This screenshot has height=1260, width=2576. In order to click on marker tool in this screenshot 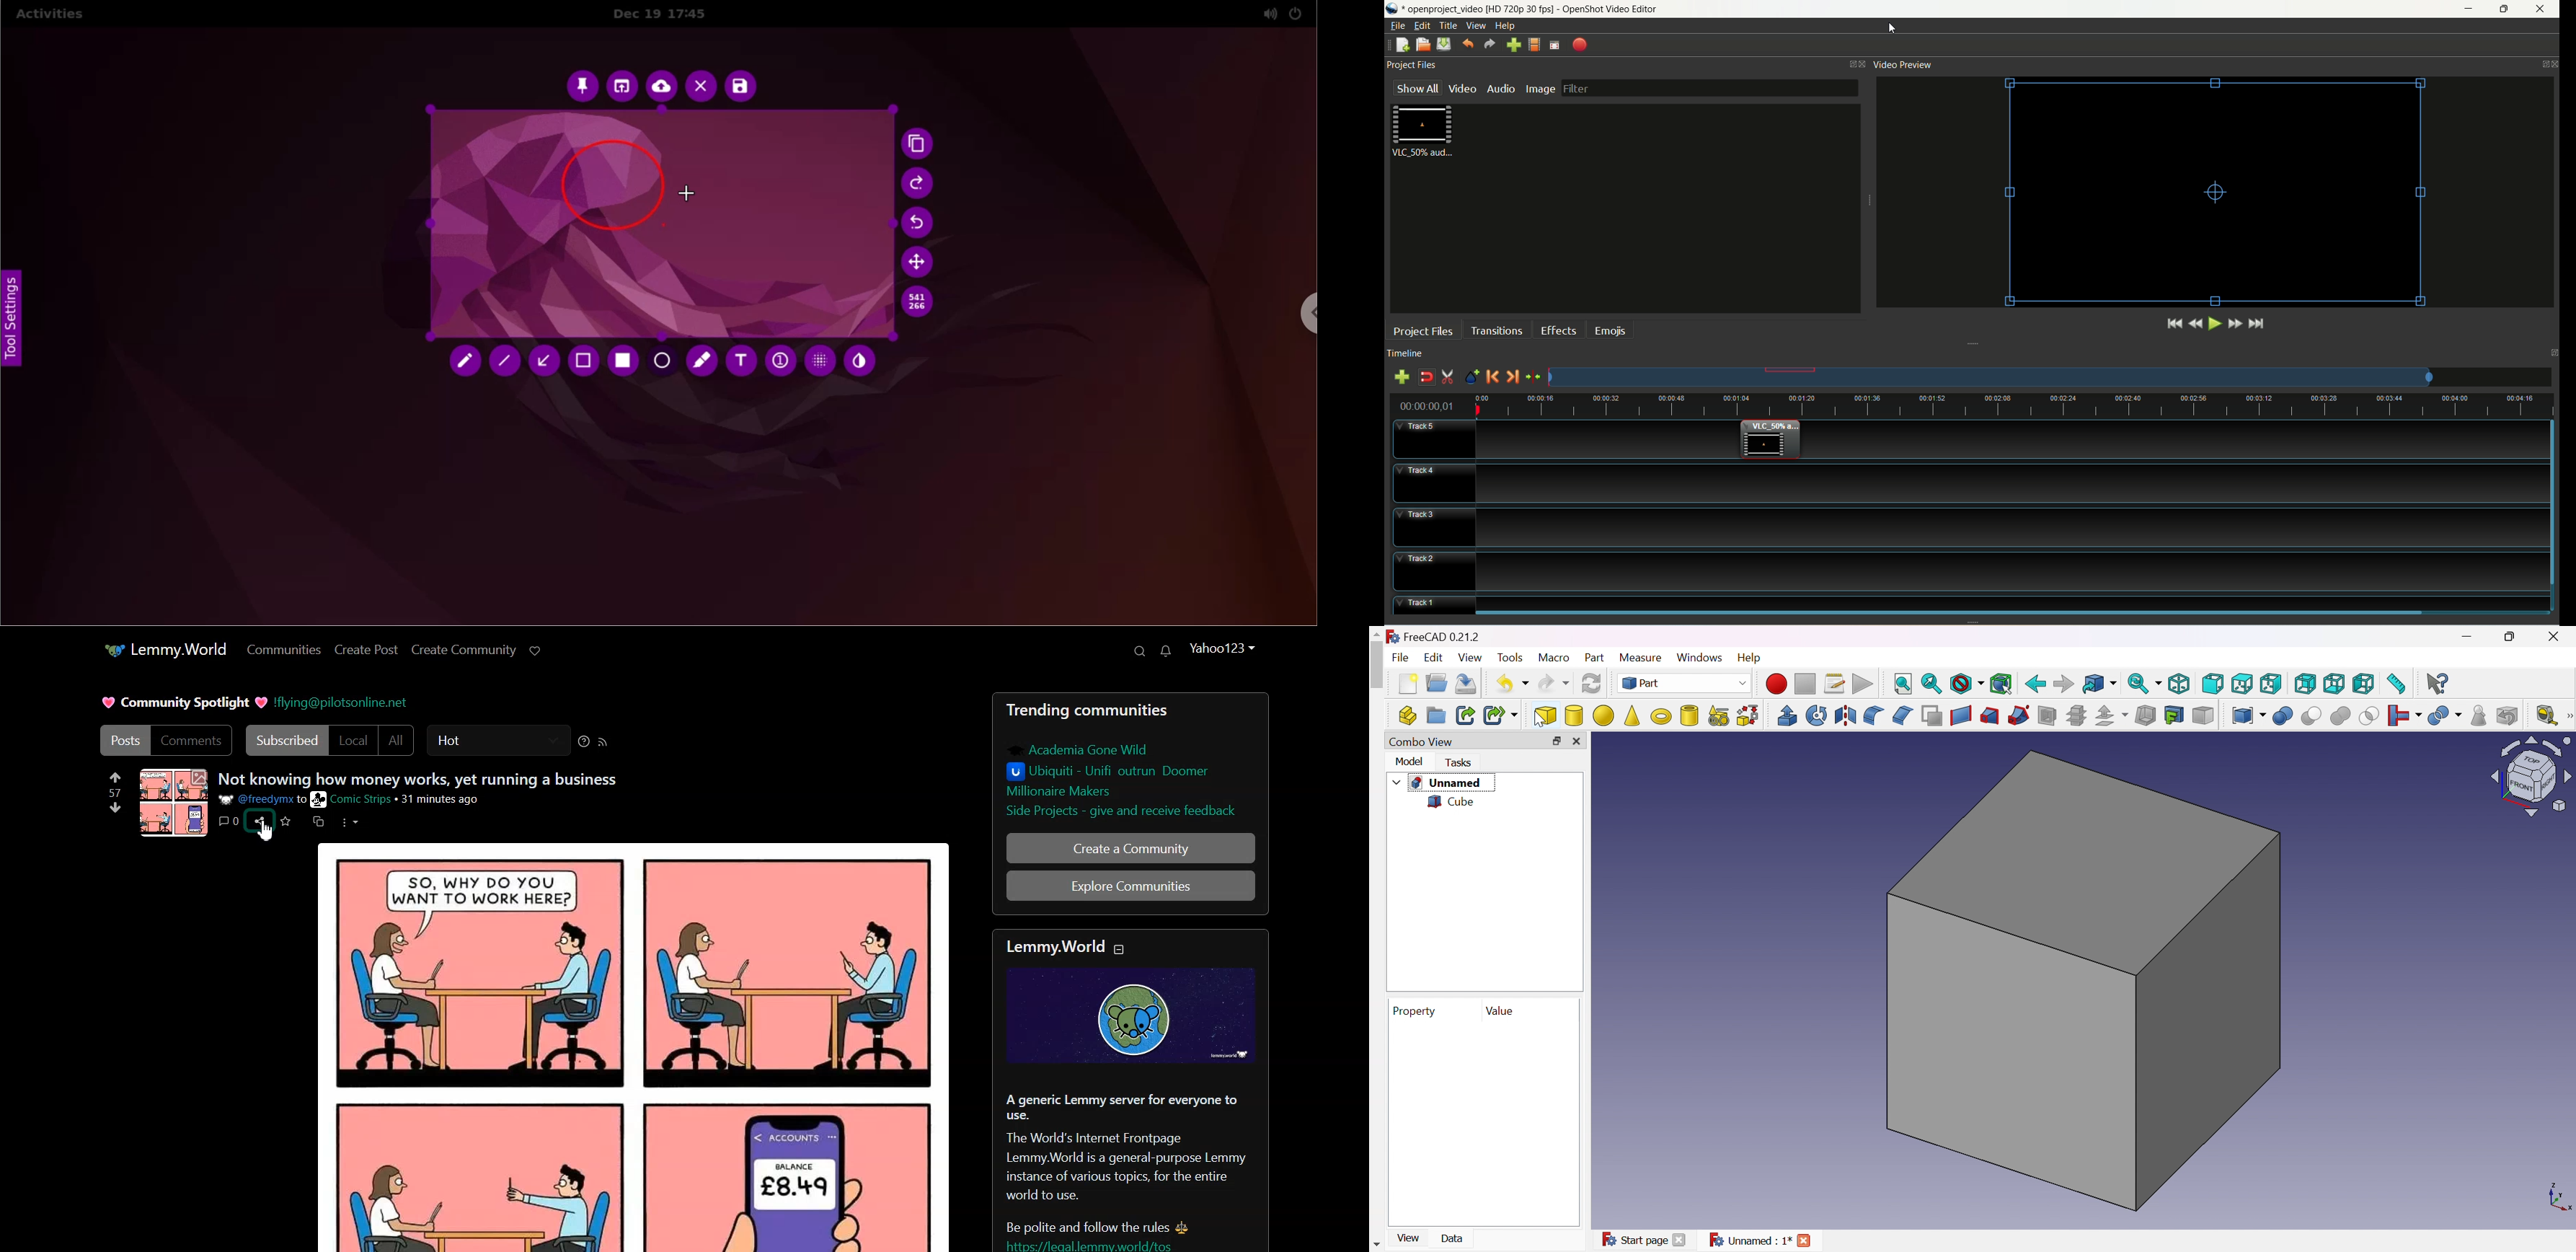, I will do `click(703, 362)`.